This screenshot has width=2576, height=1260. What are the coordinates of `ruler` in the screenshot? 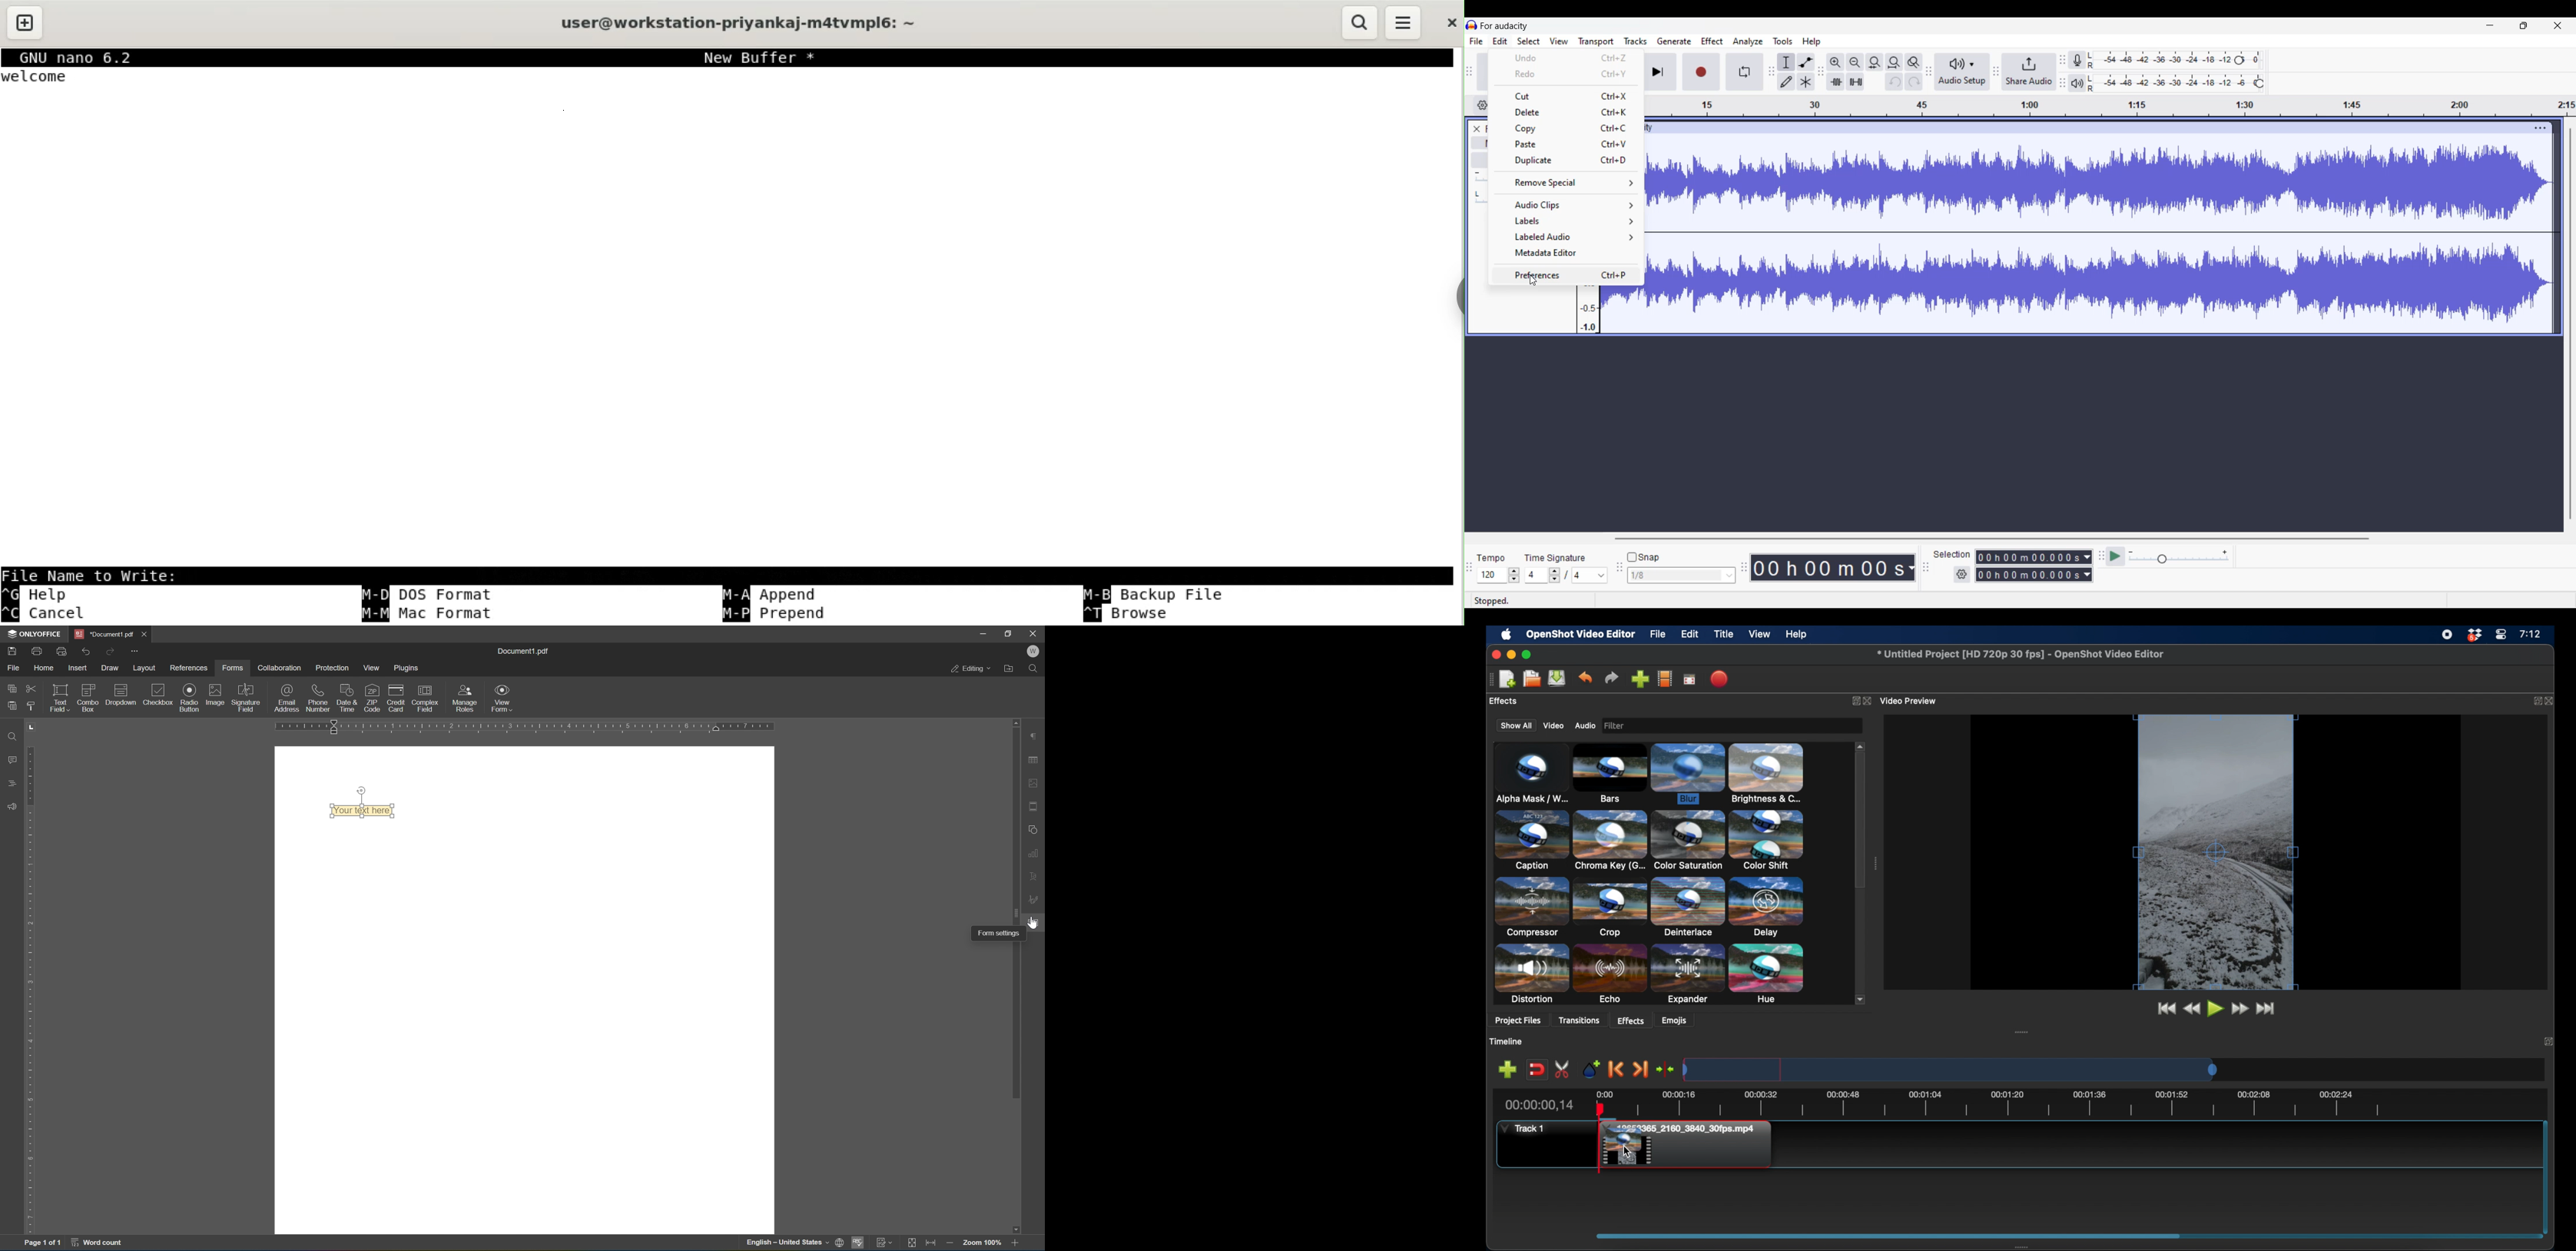 It's located at (33, 989).